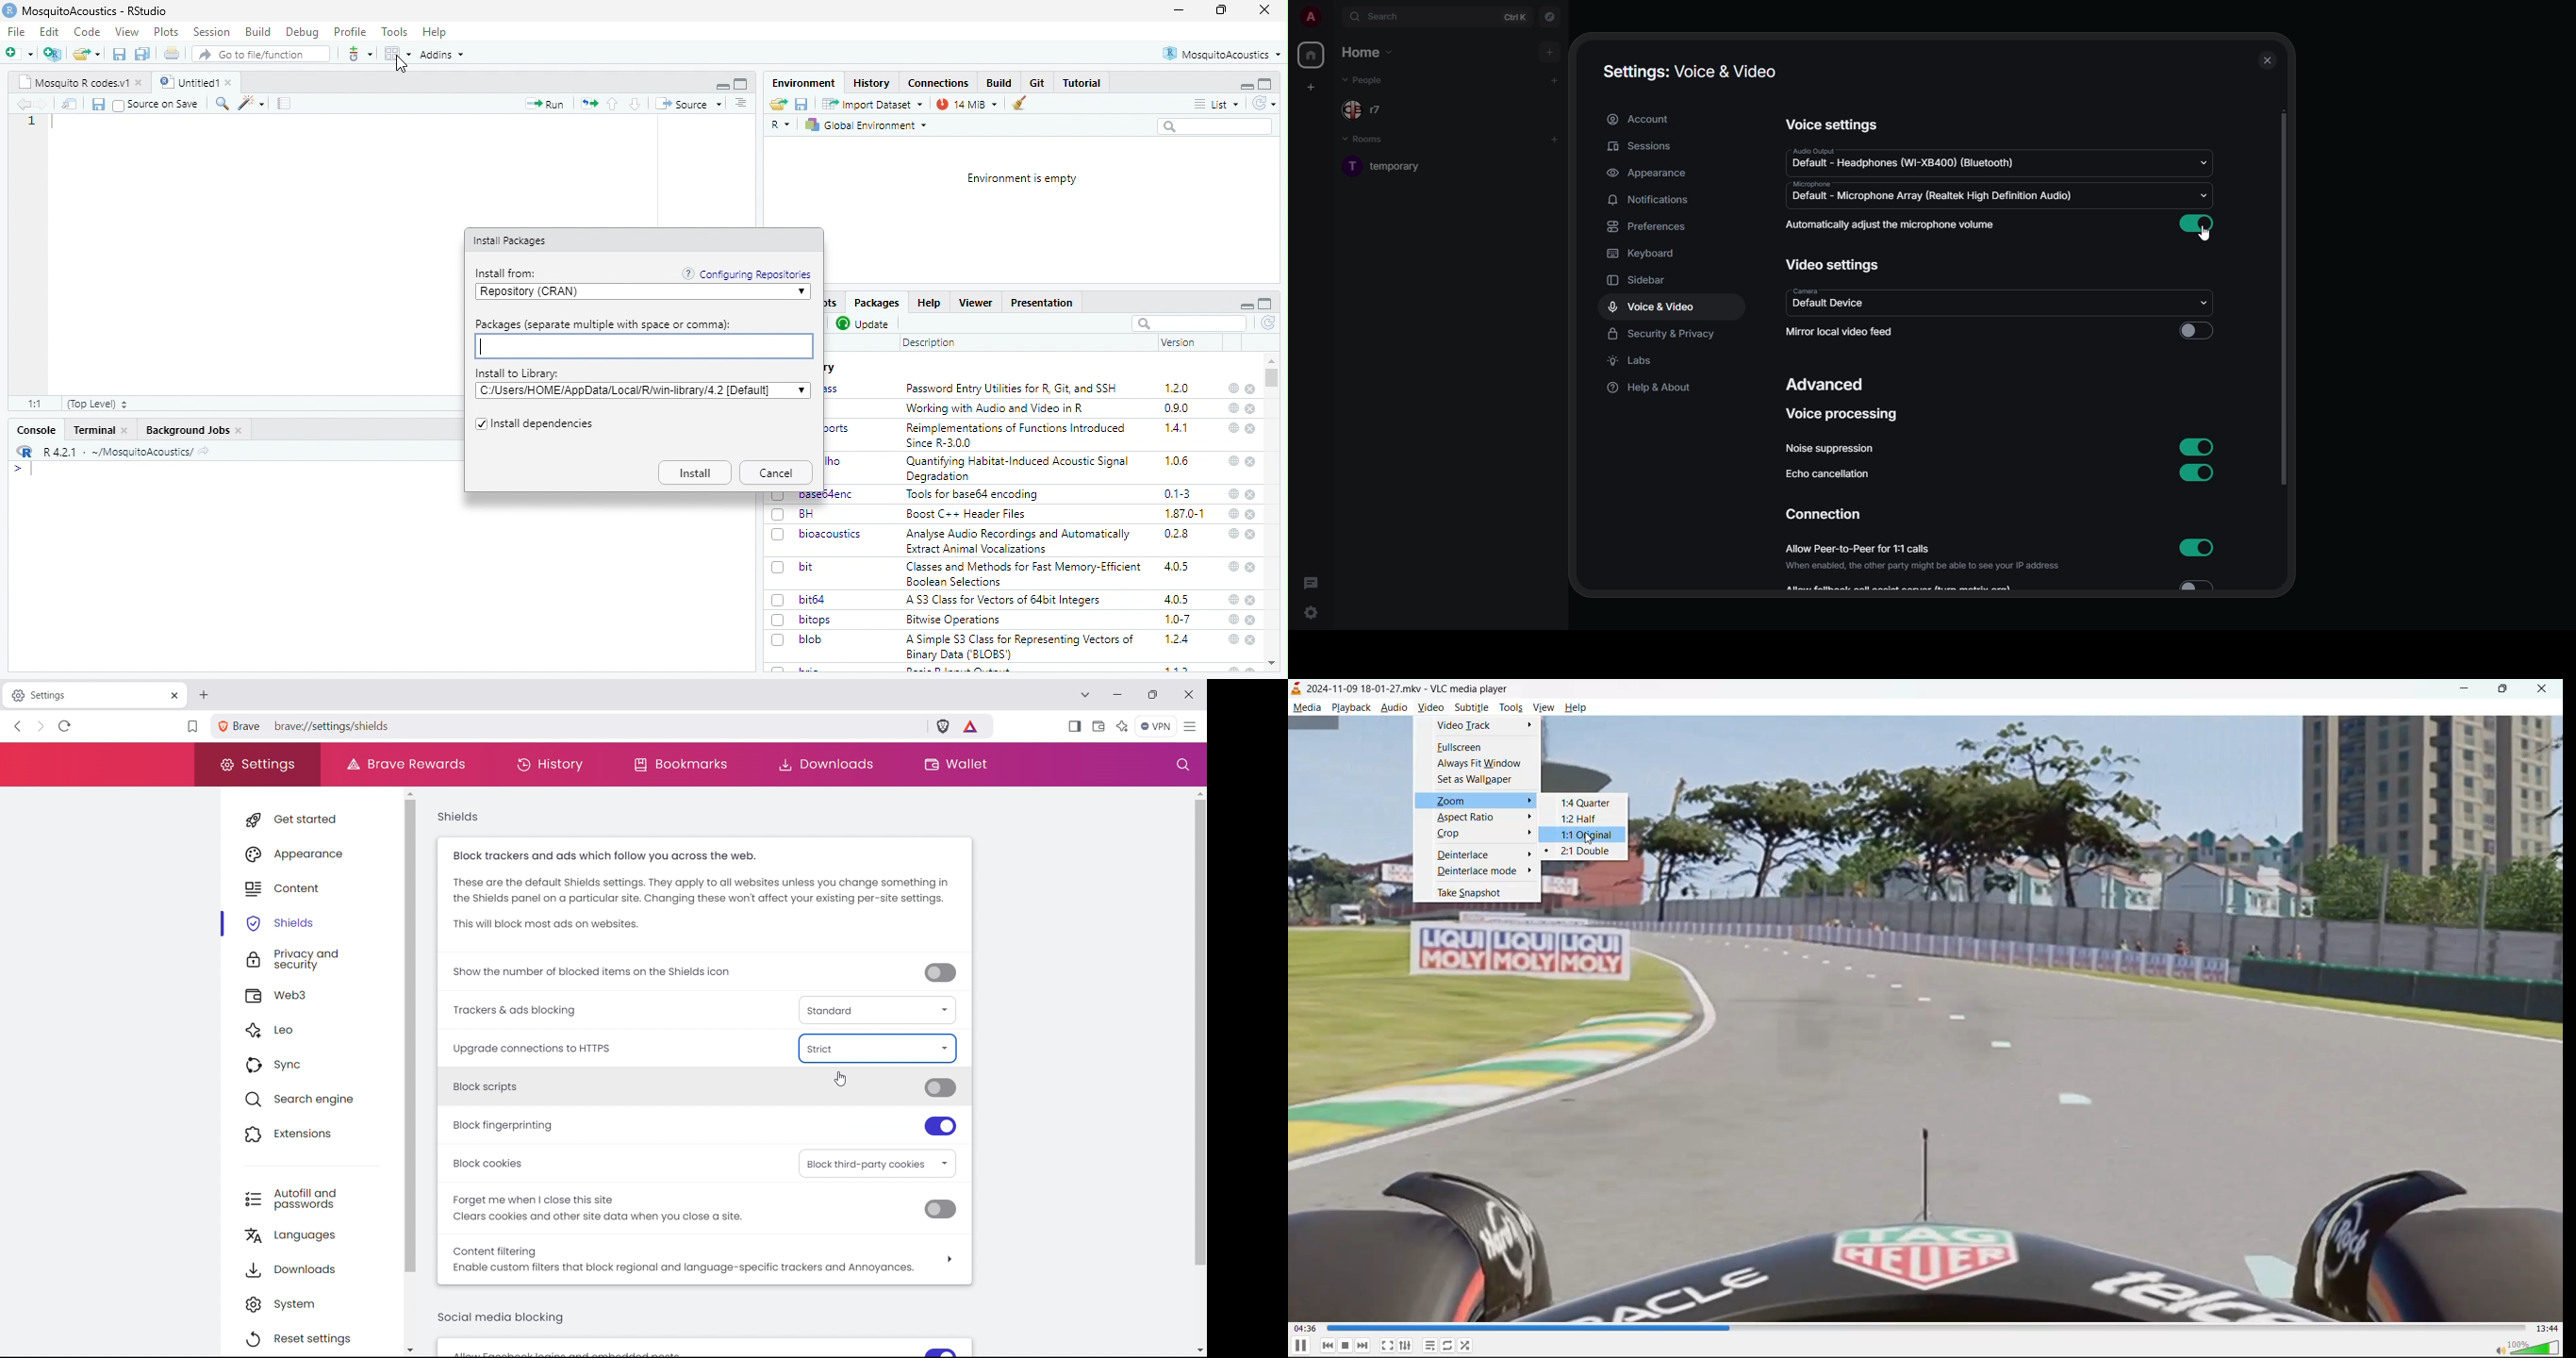 This screenshot has height=1372, width=2576. Describe the element at coordinates (1248, 306) in the screenshot. I see `minimise` at that location.